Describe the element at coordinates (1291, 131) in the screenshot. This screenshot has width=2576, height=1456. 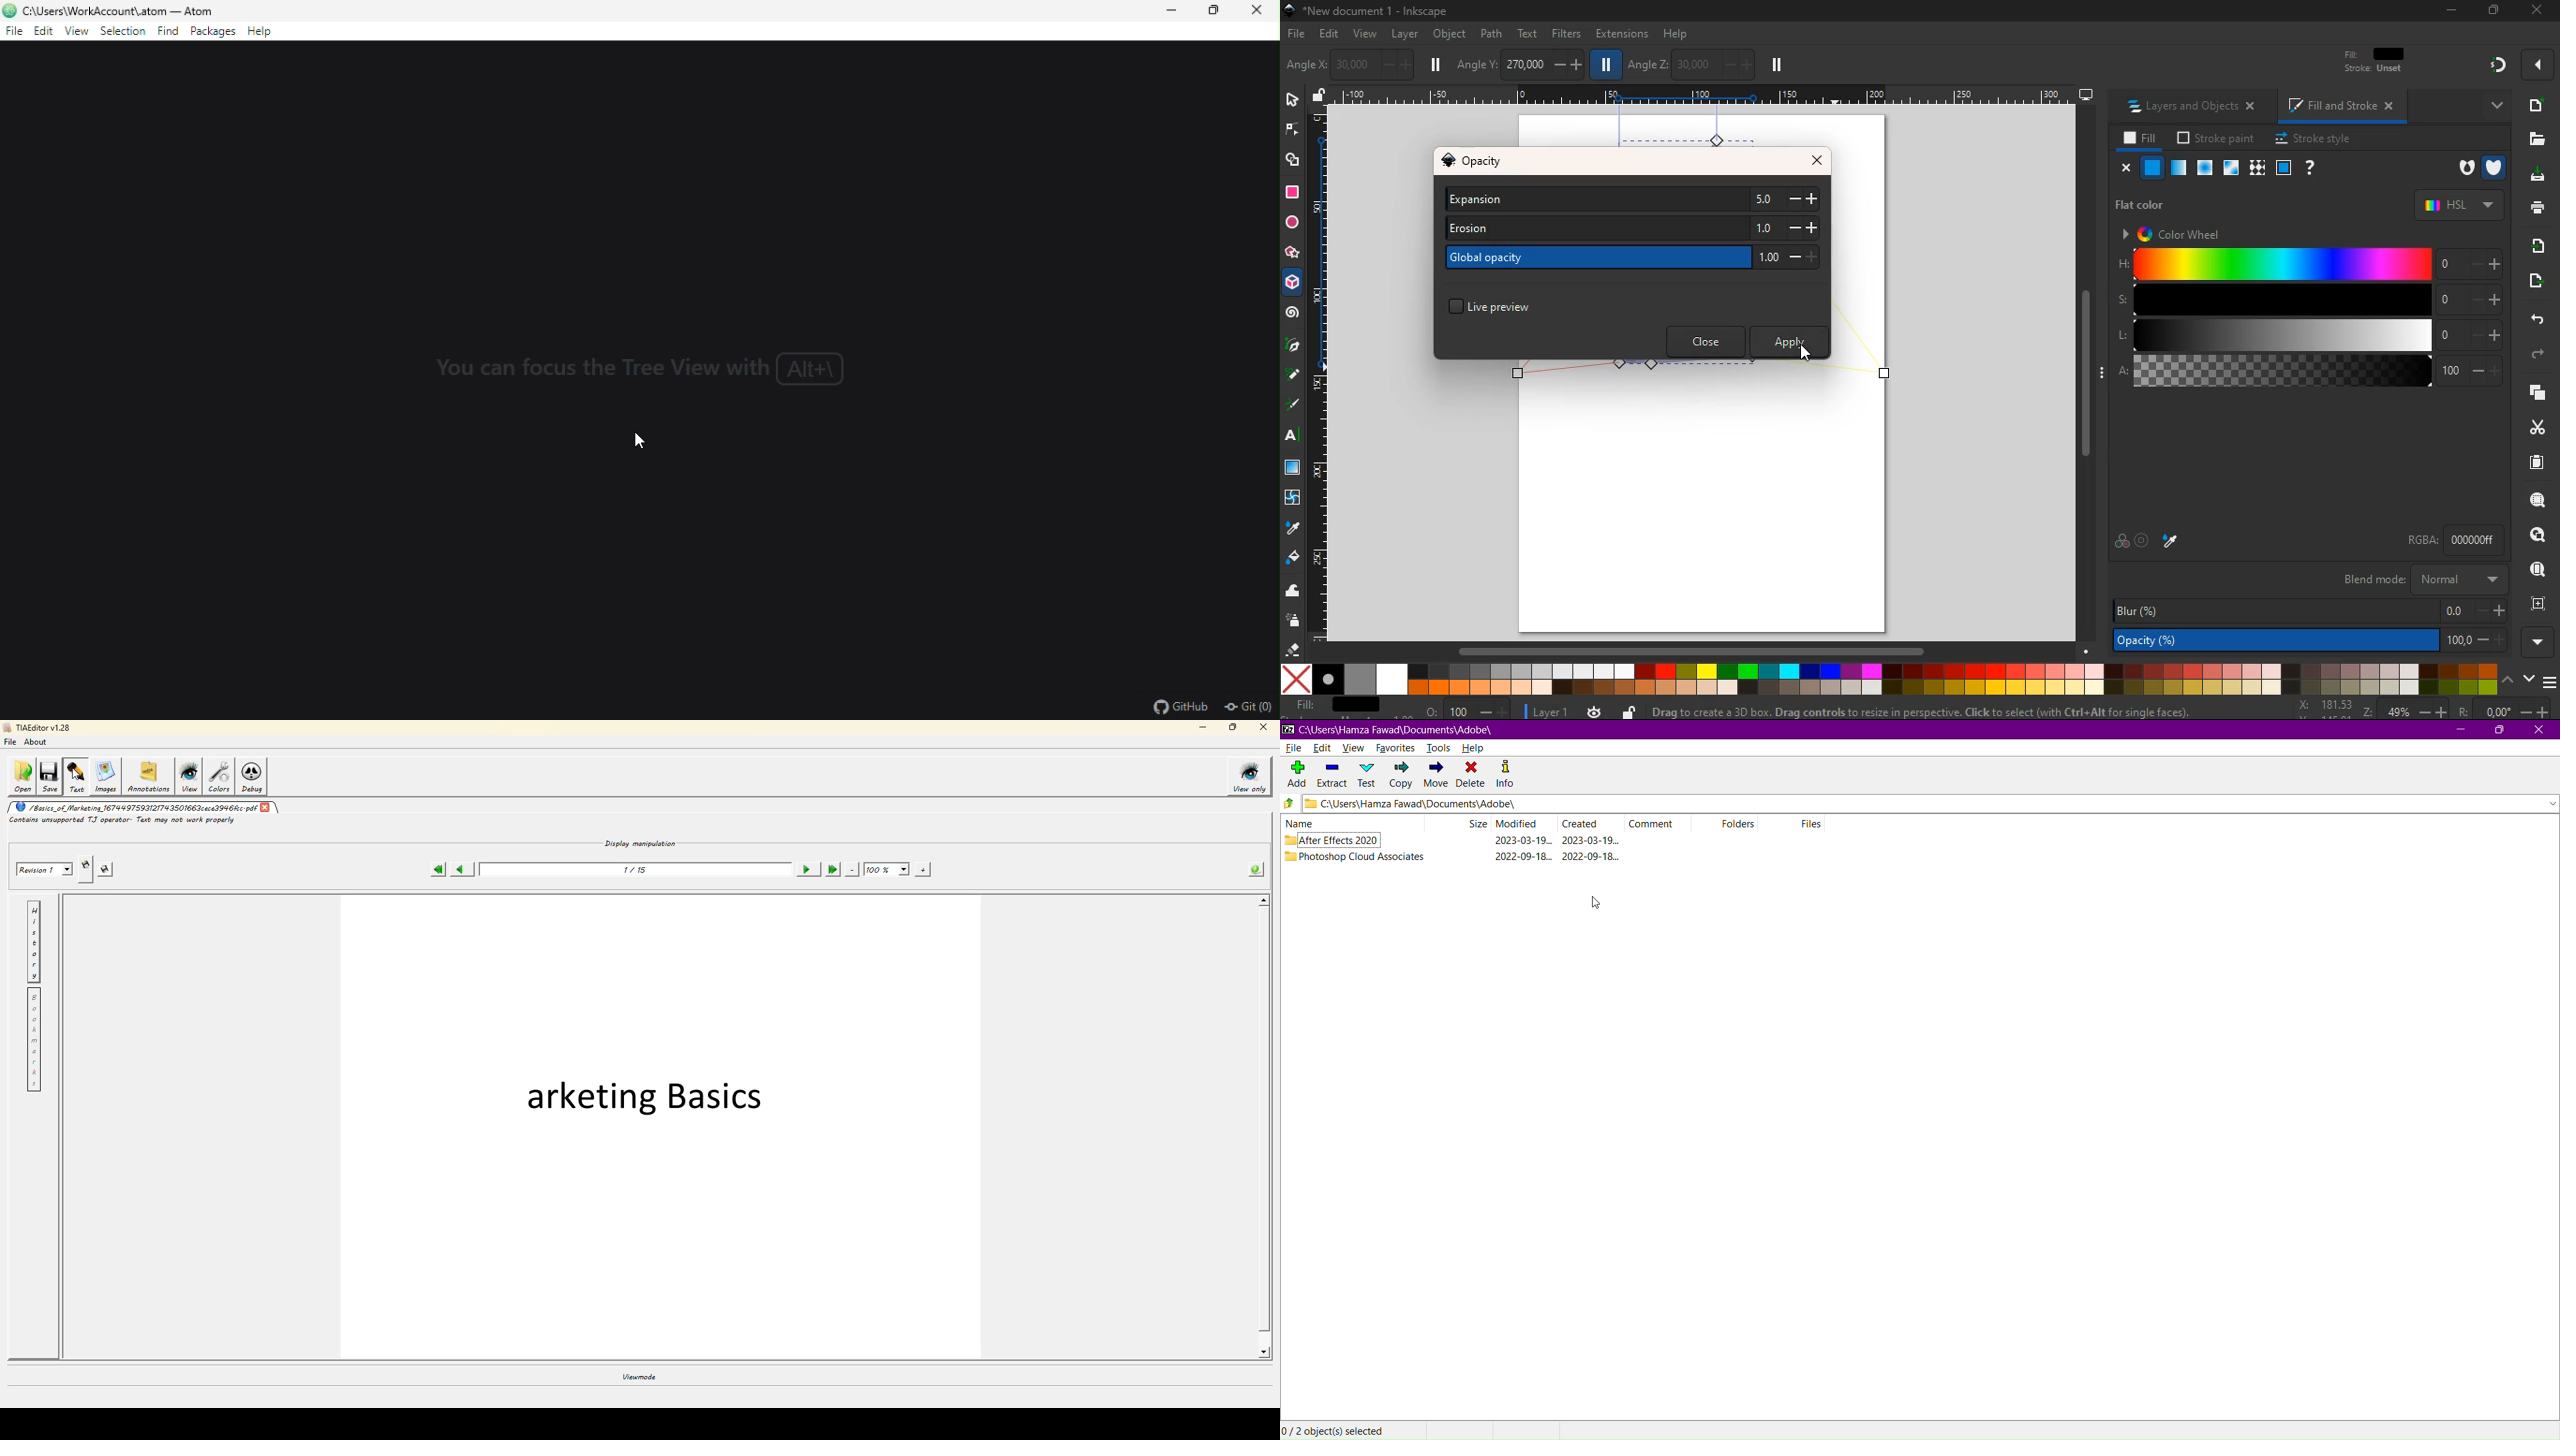
I see `edge` at that location.